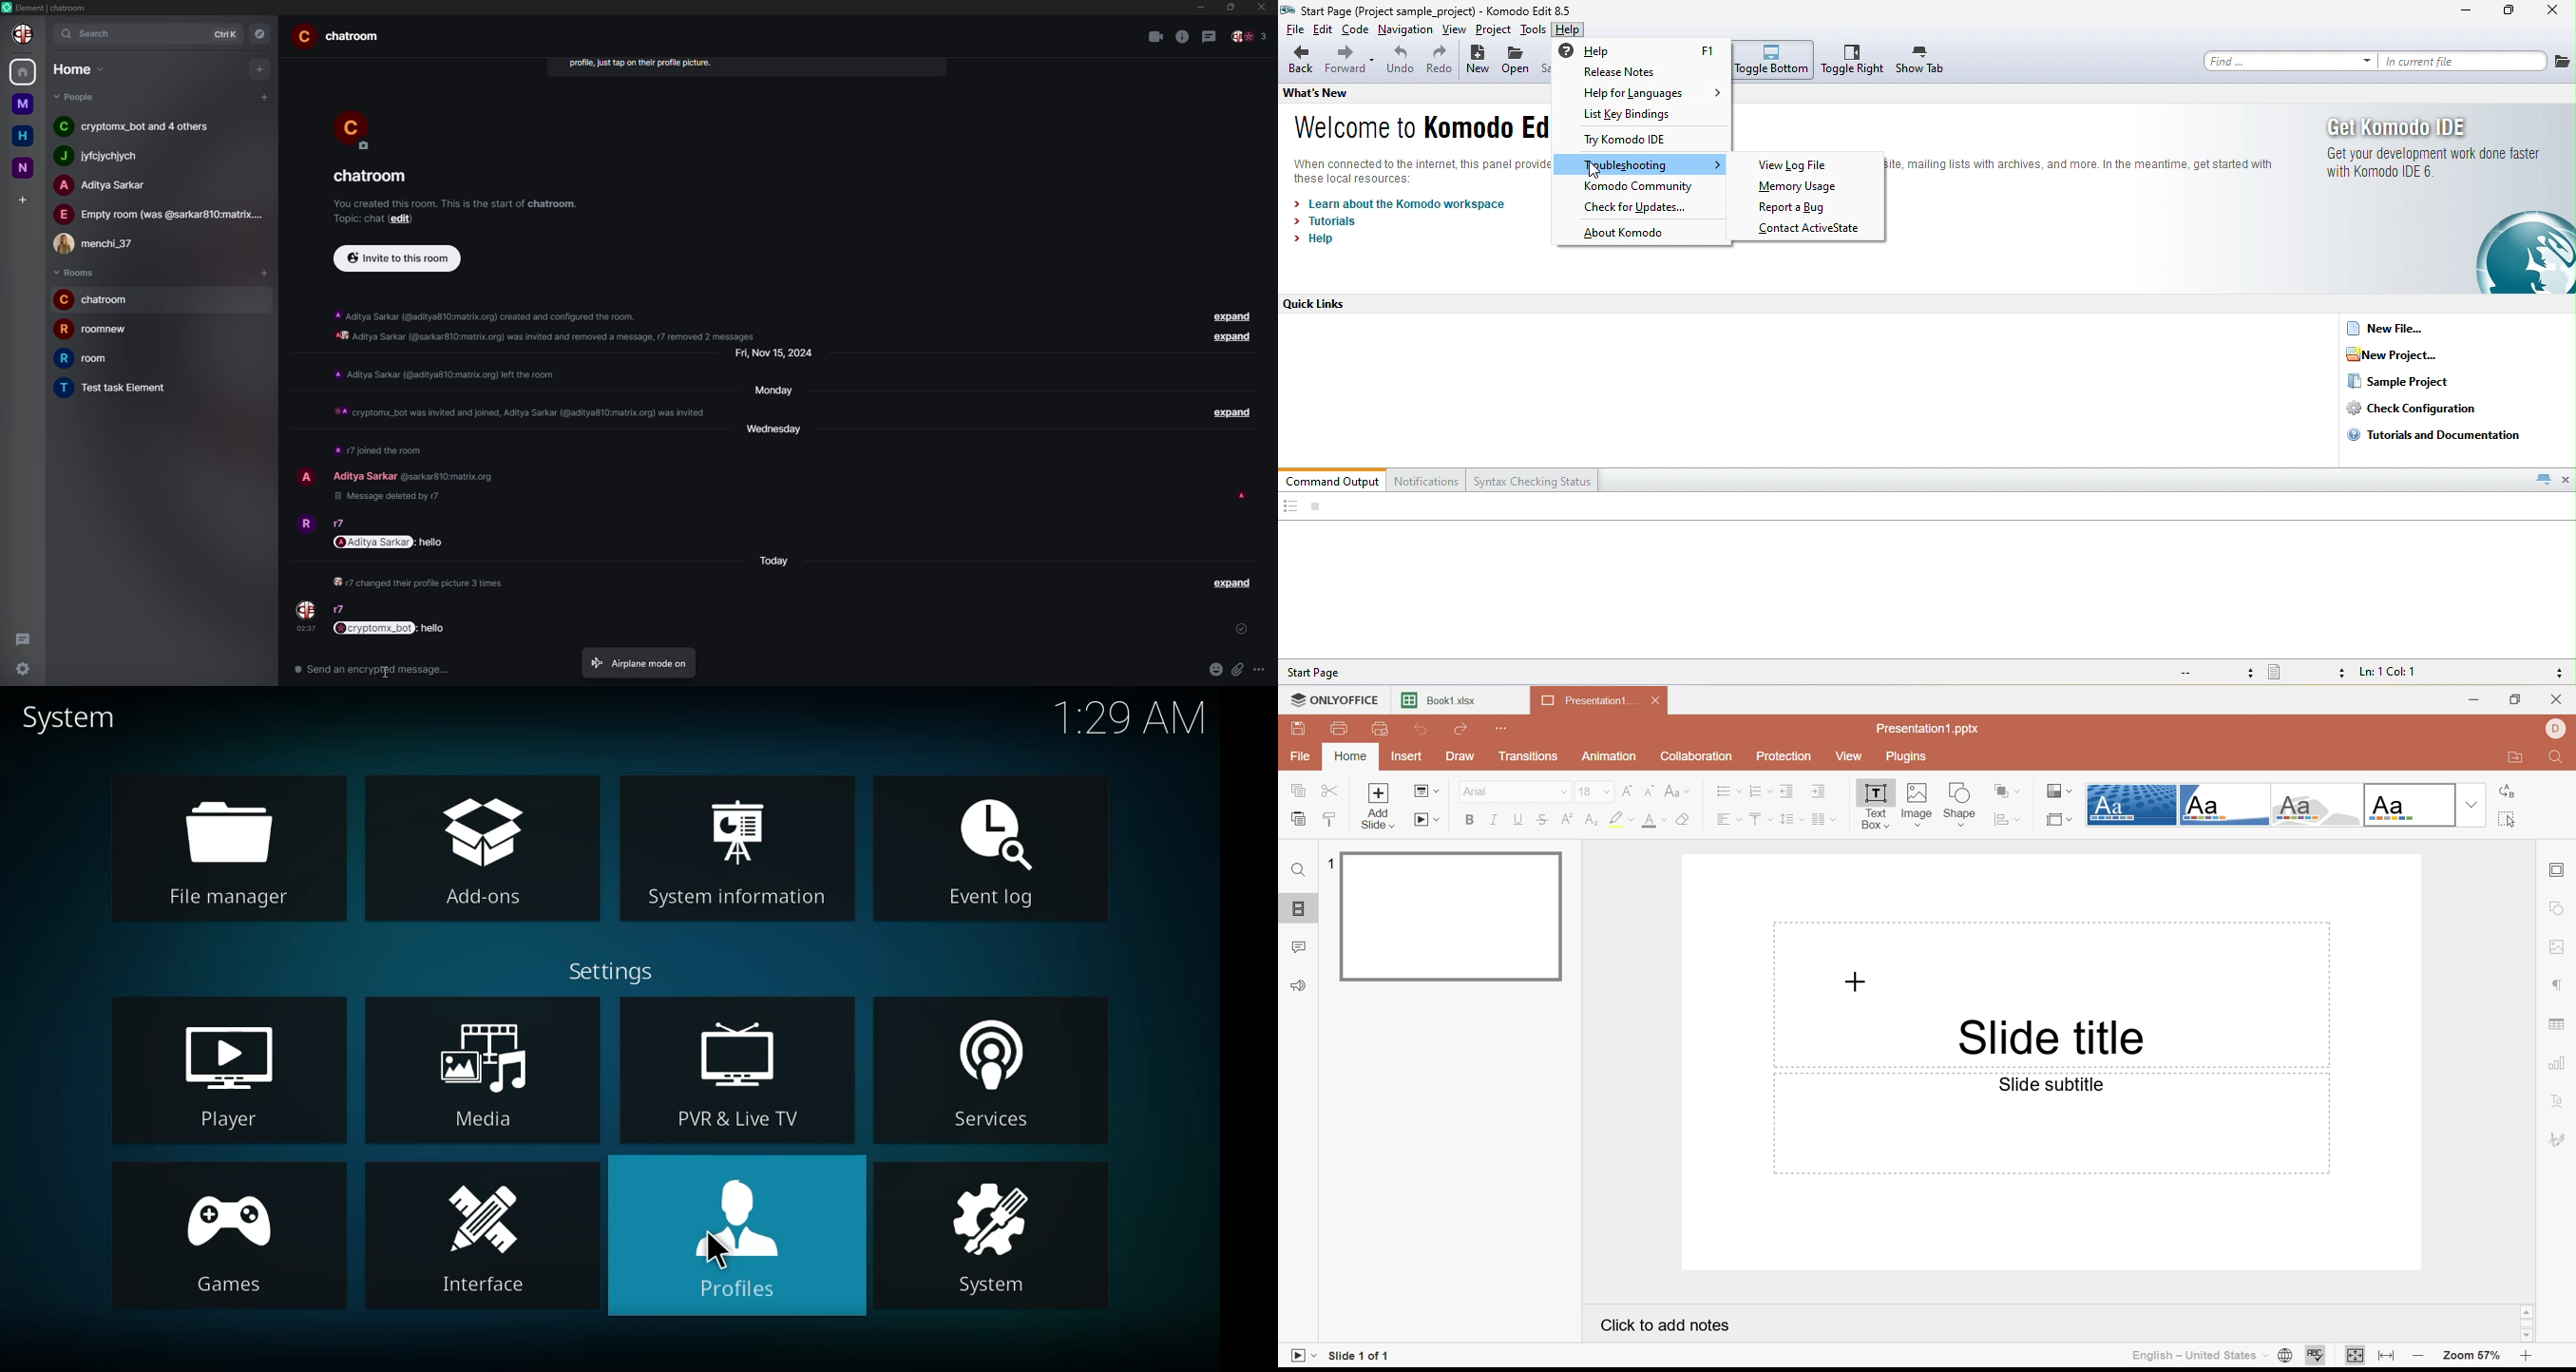  What do you see at coordinates (1496, 820) in the screenshot?
I see `Italic` at bounding box center [1496, 820].